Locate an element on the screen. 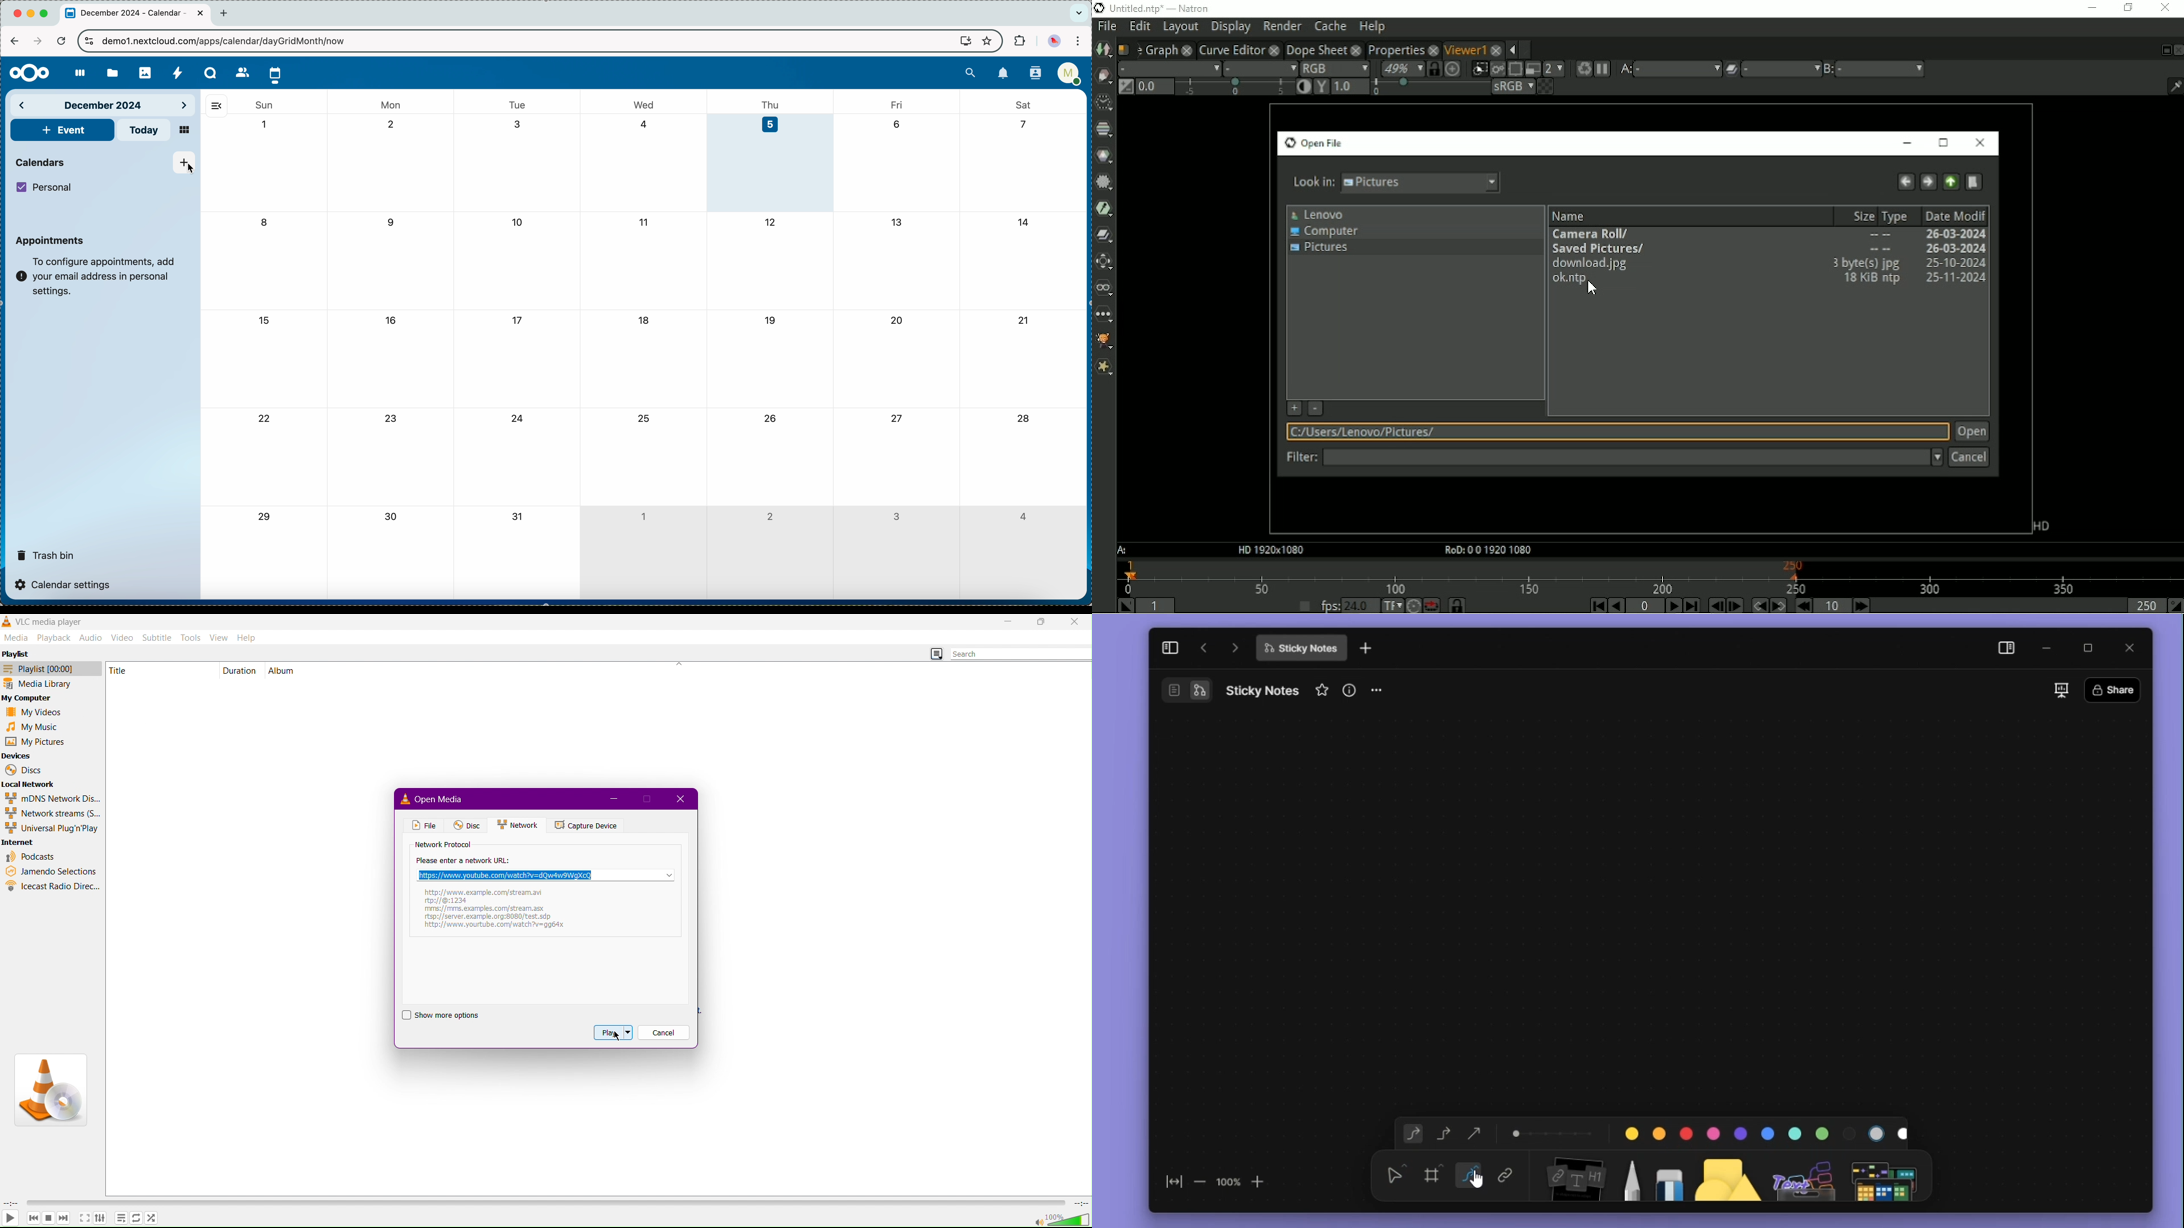 The image size is (2184, 1232). 3 is located at coordinates (896, 518).